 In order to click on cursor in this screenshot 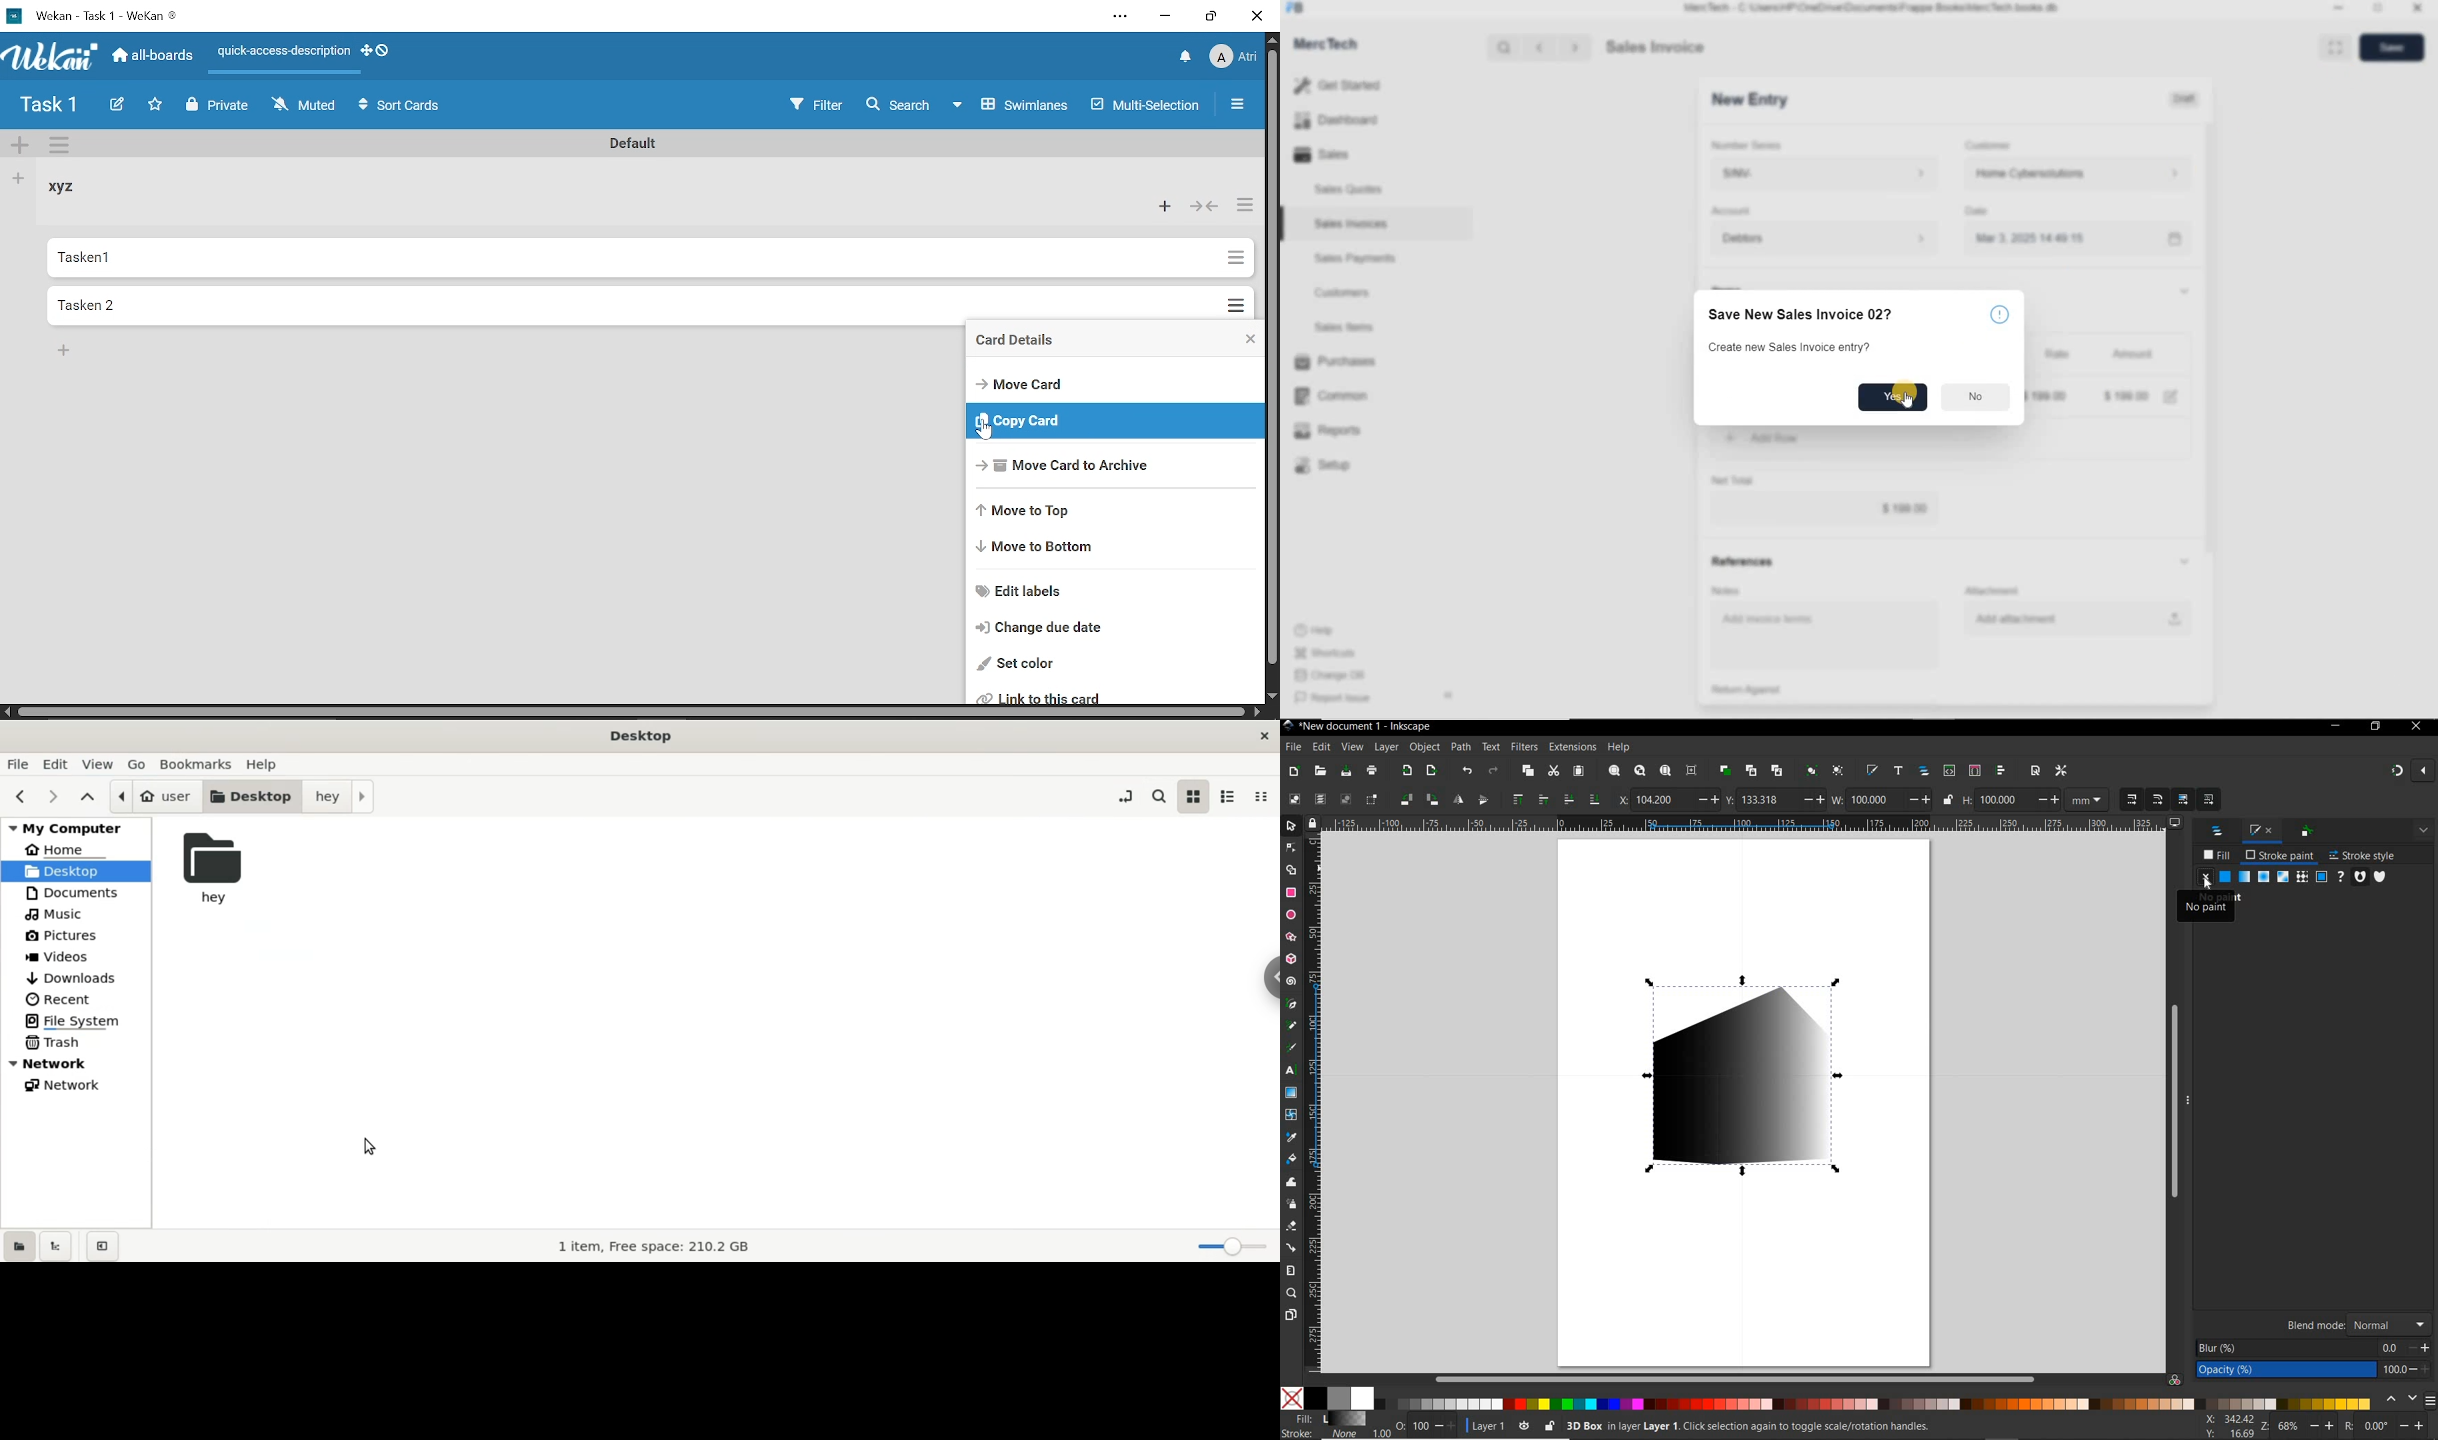, I will do `click(1909, 401)`.